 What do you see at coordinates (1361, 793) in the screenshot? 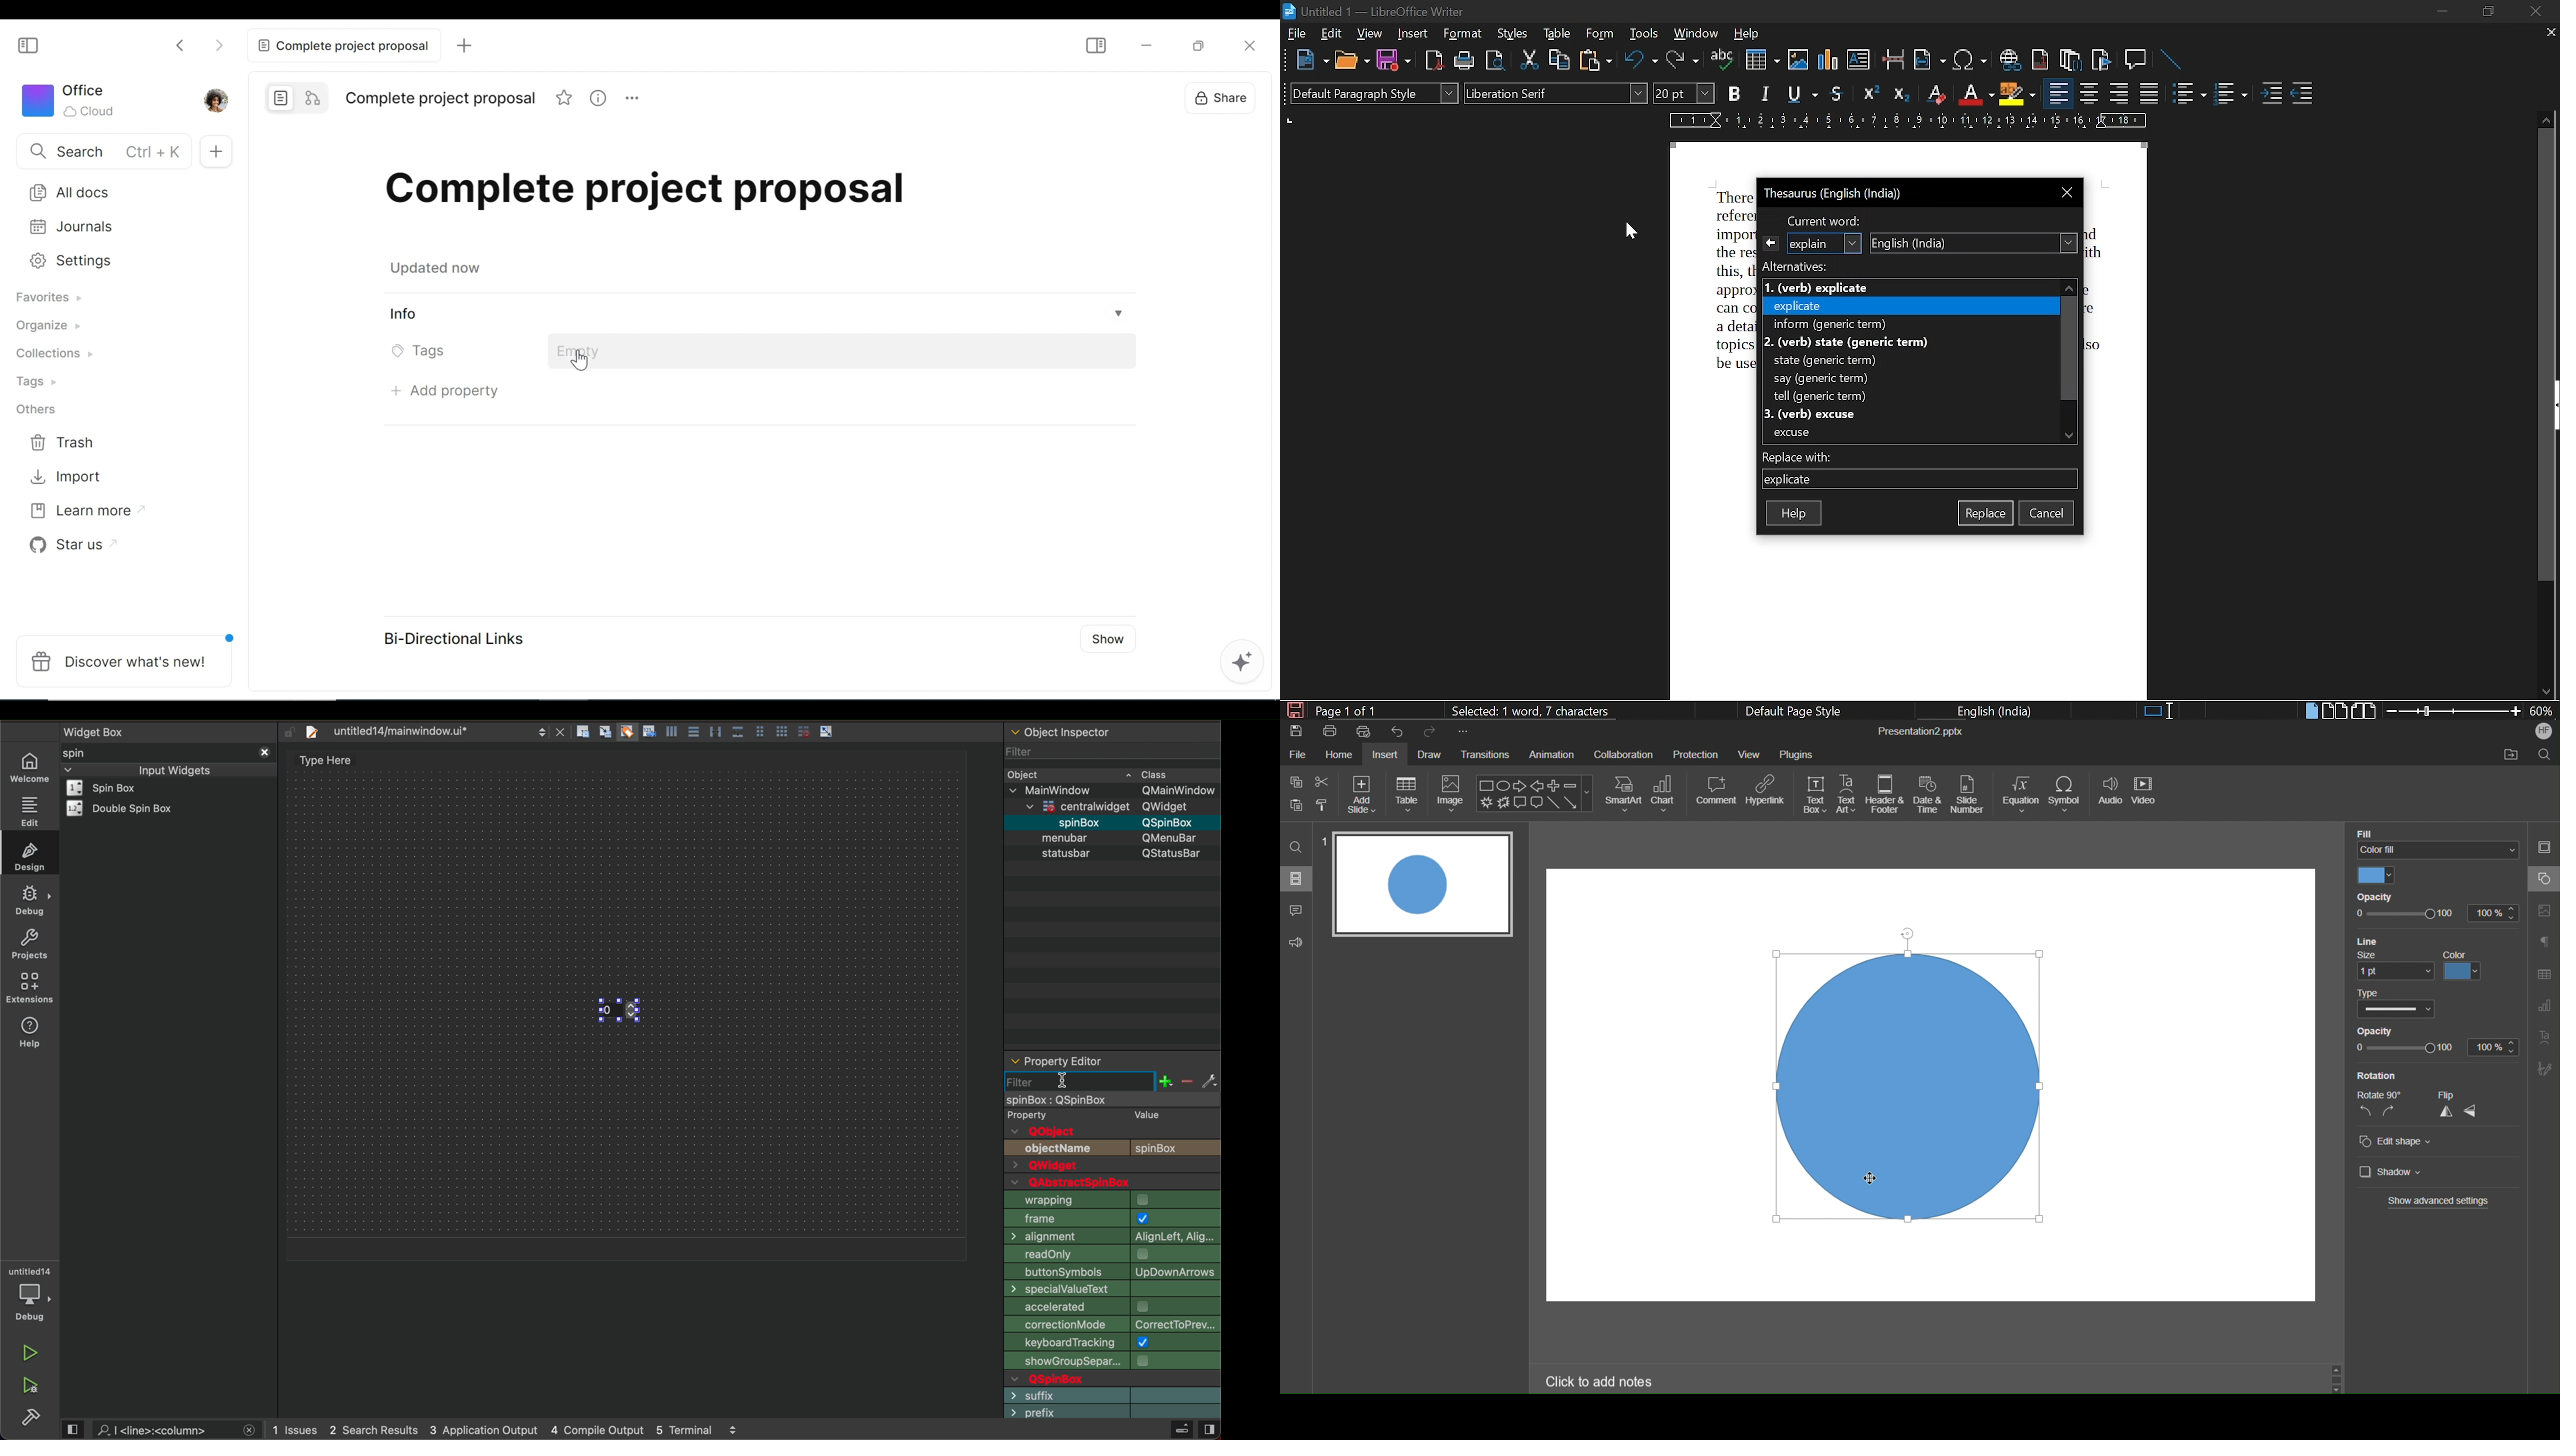
I see `Add Size` at bounding box center [1361, 793].